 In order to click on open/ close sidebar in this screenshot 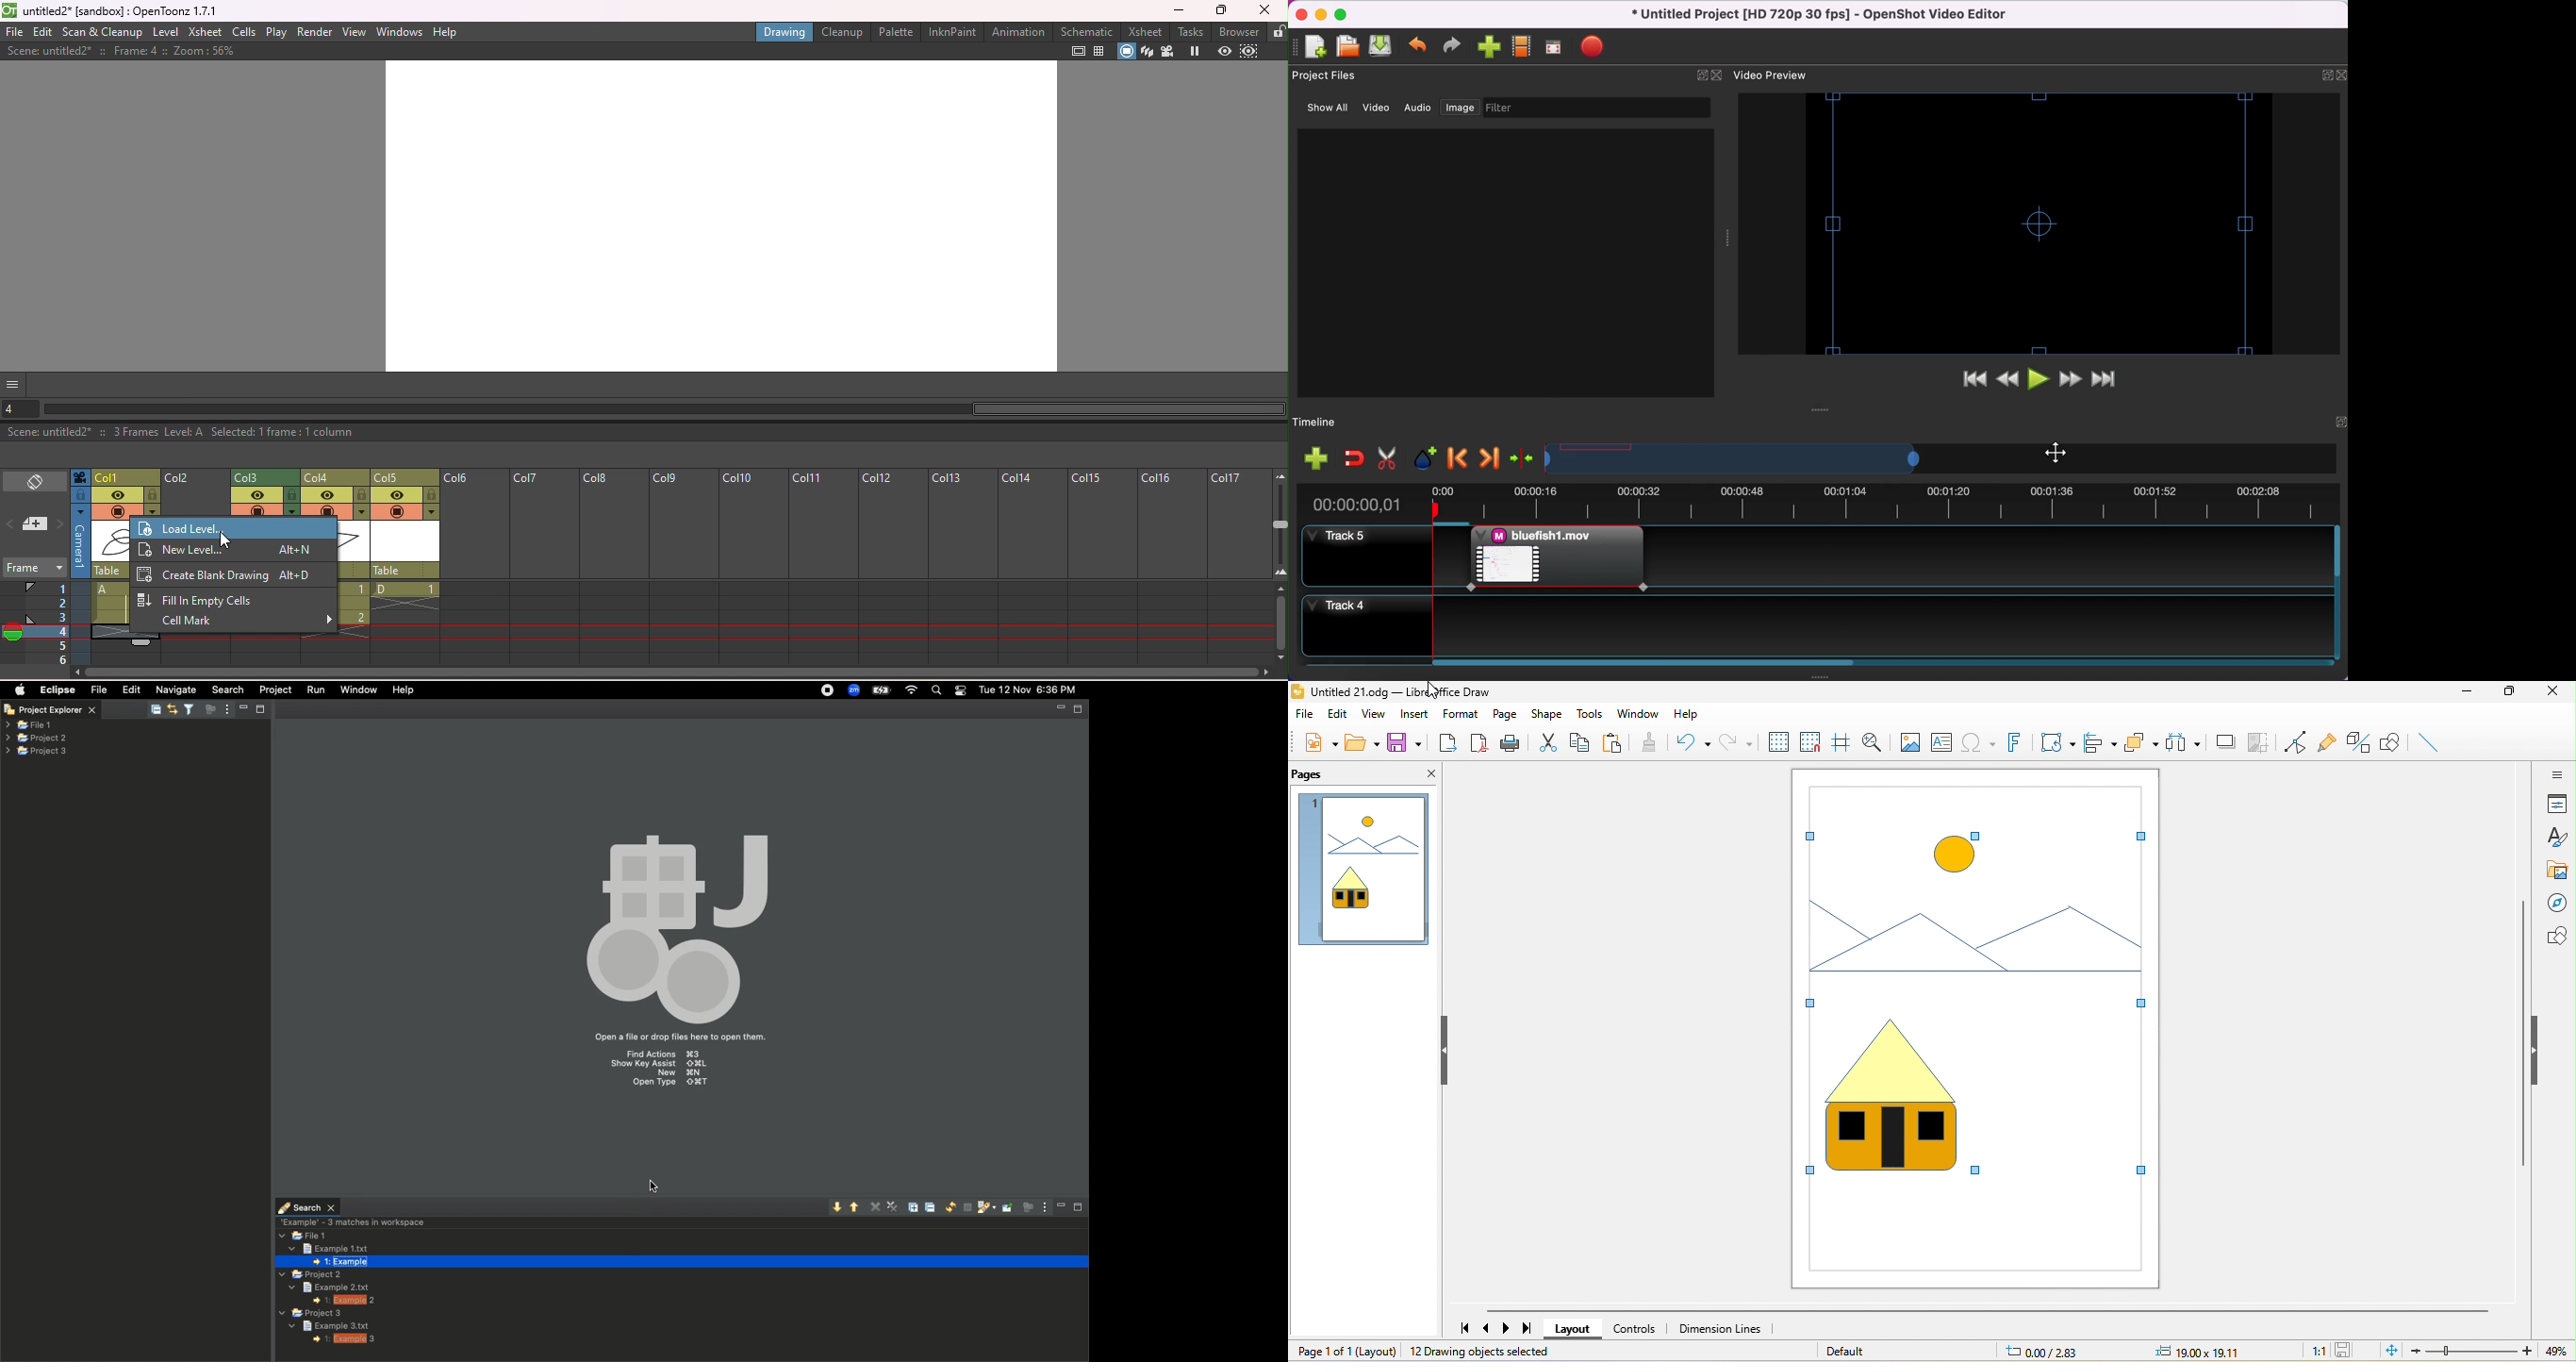, I will do `click(2555, 773)`.